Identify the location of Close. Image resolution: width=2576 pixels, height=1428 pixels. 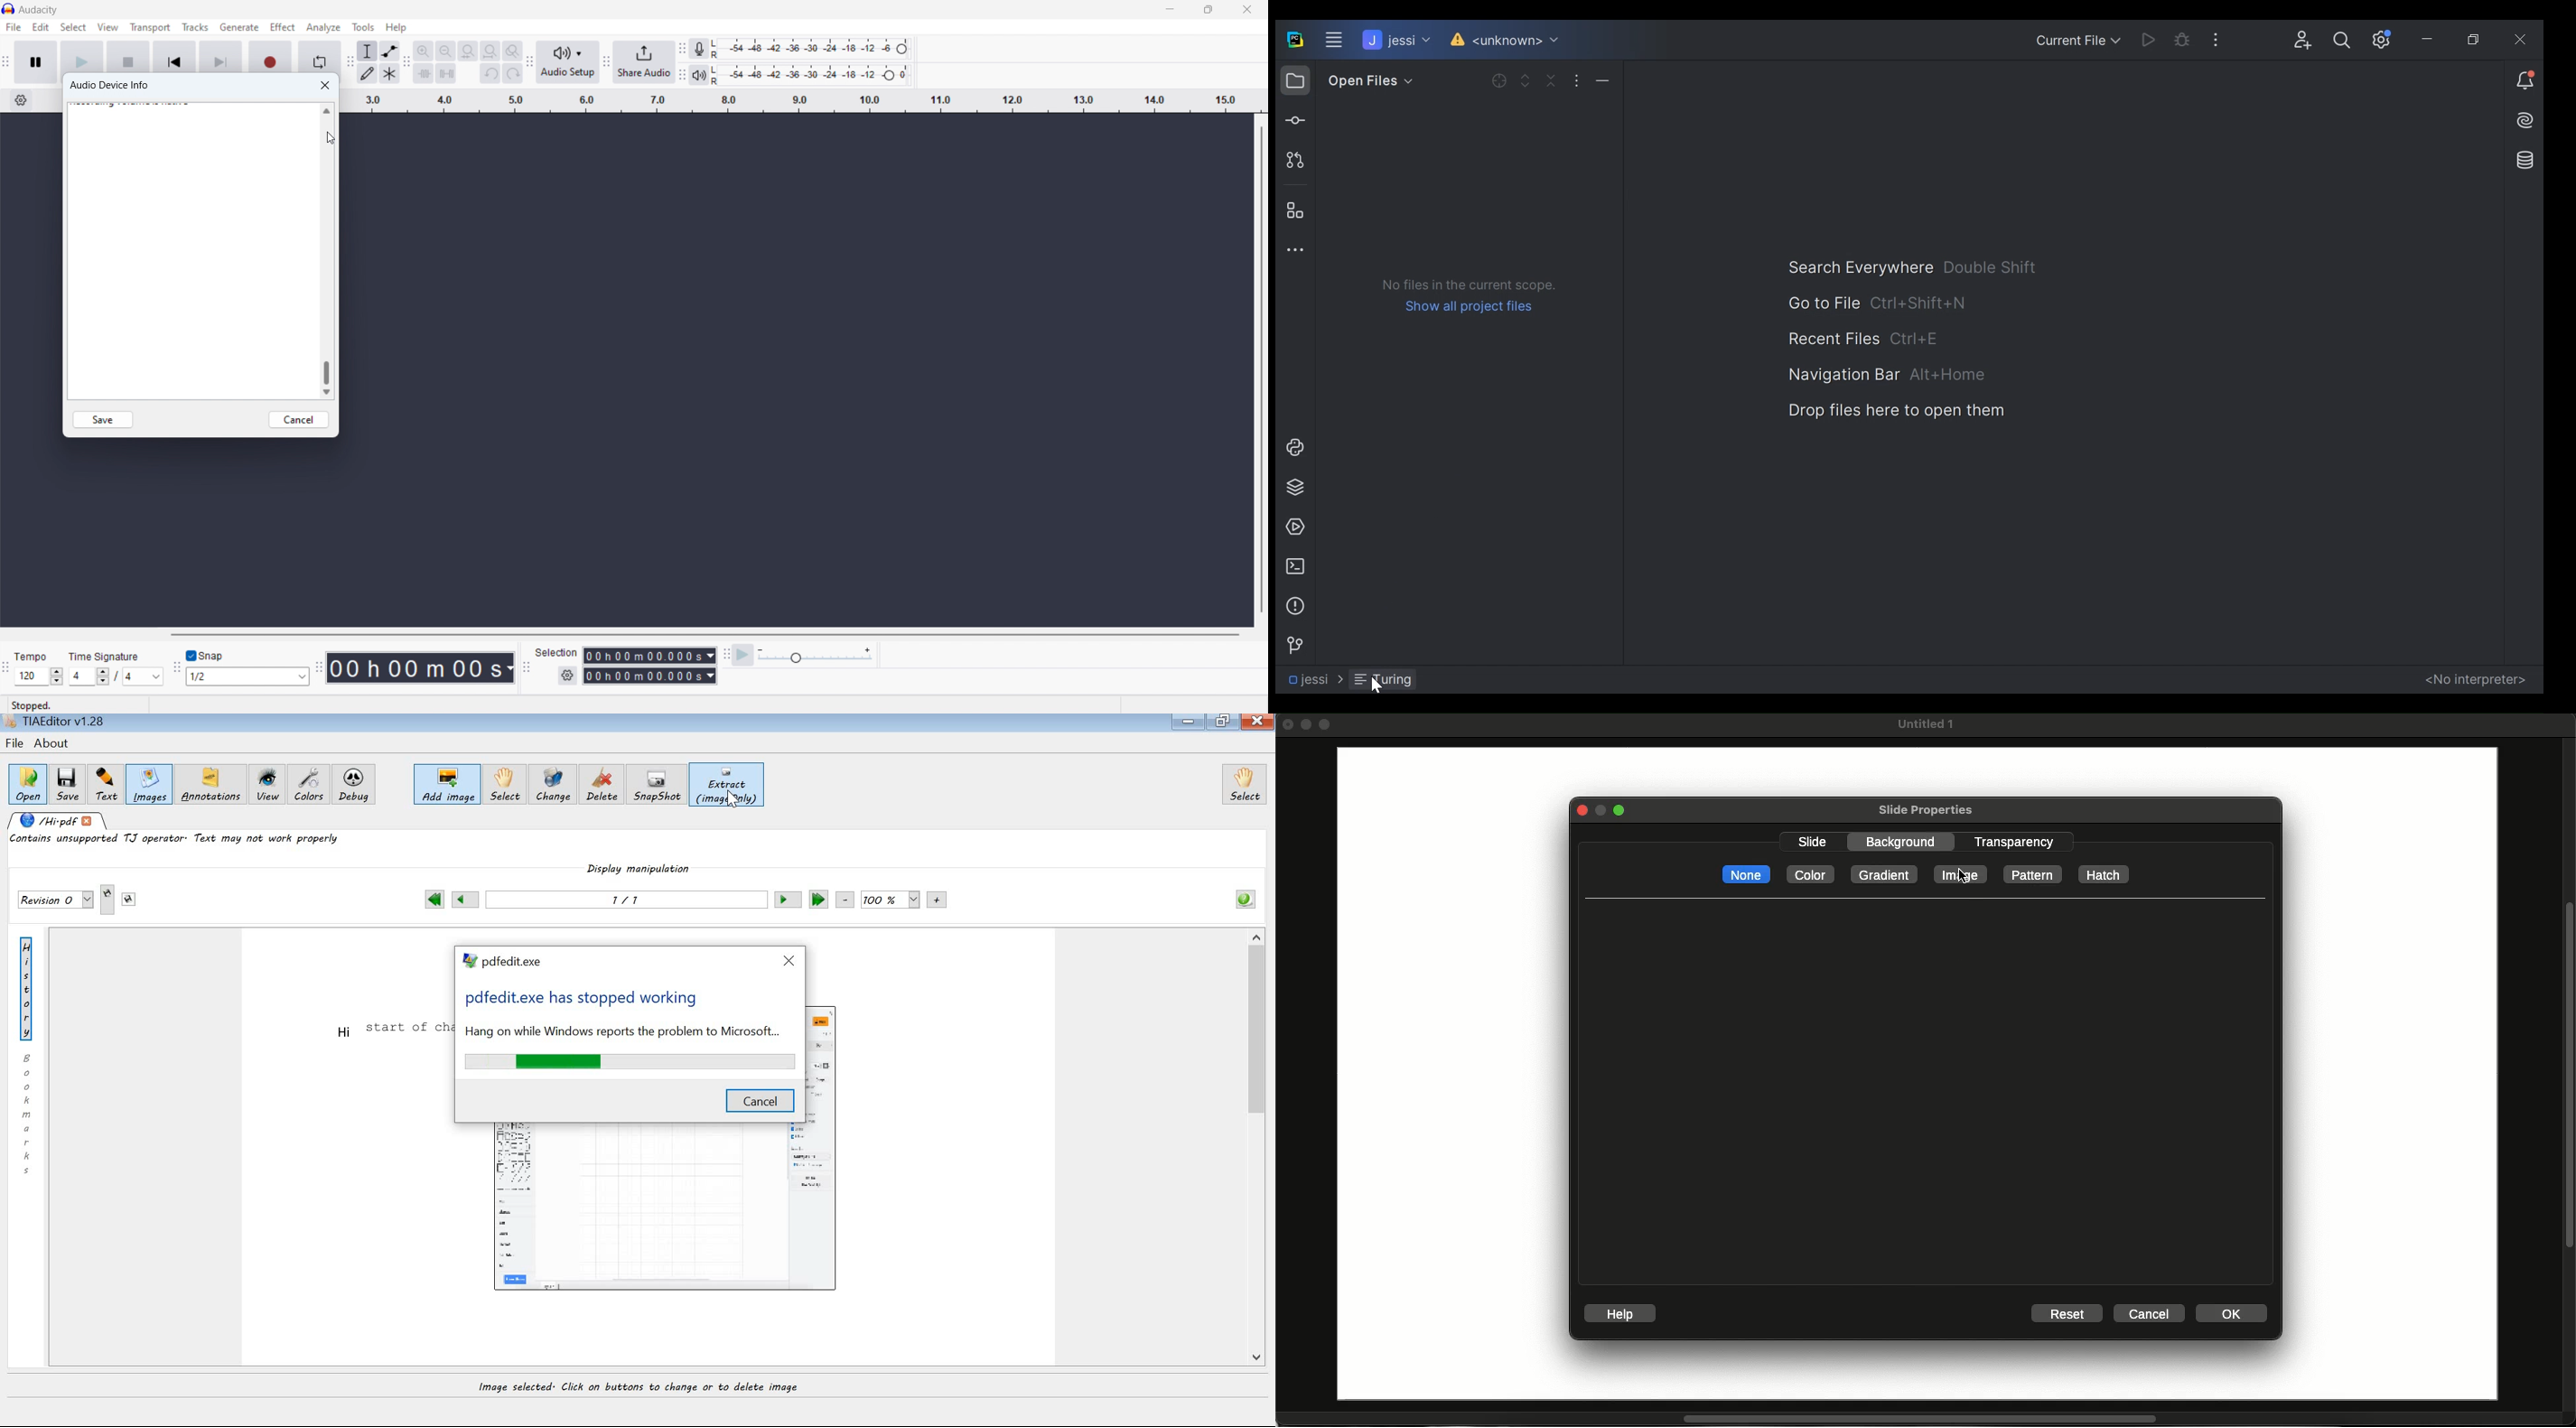
(1579, 810).